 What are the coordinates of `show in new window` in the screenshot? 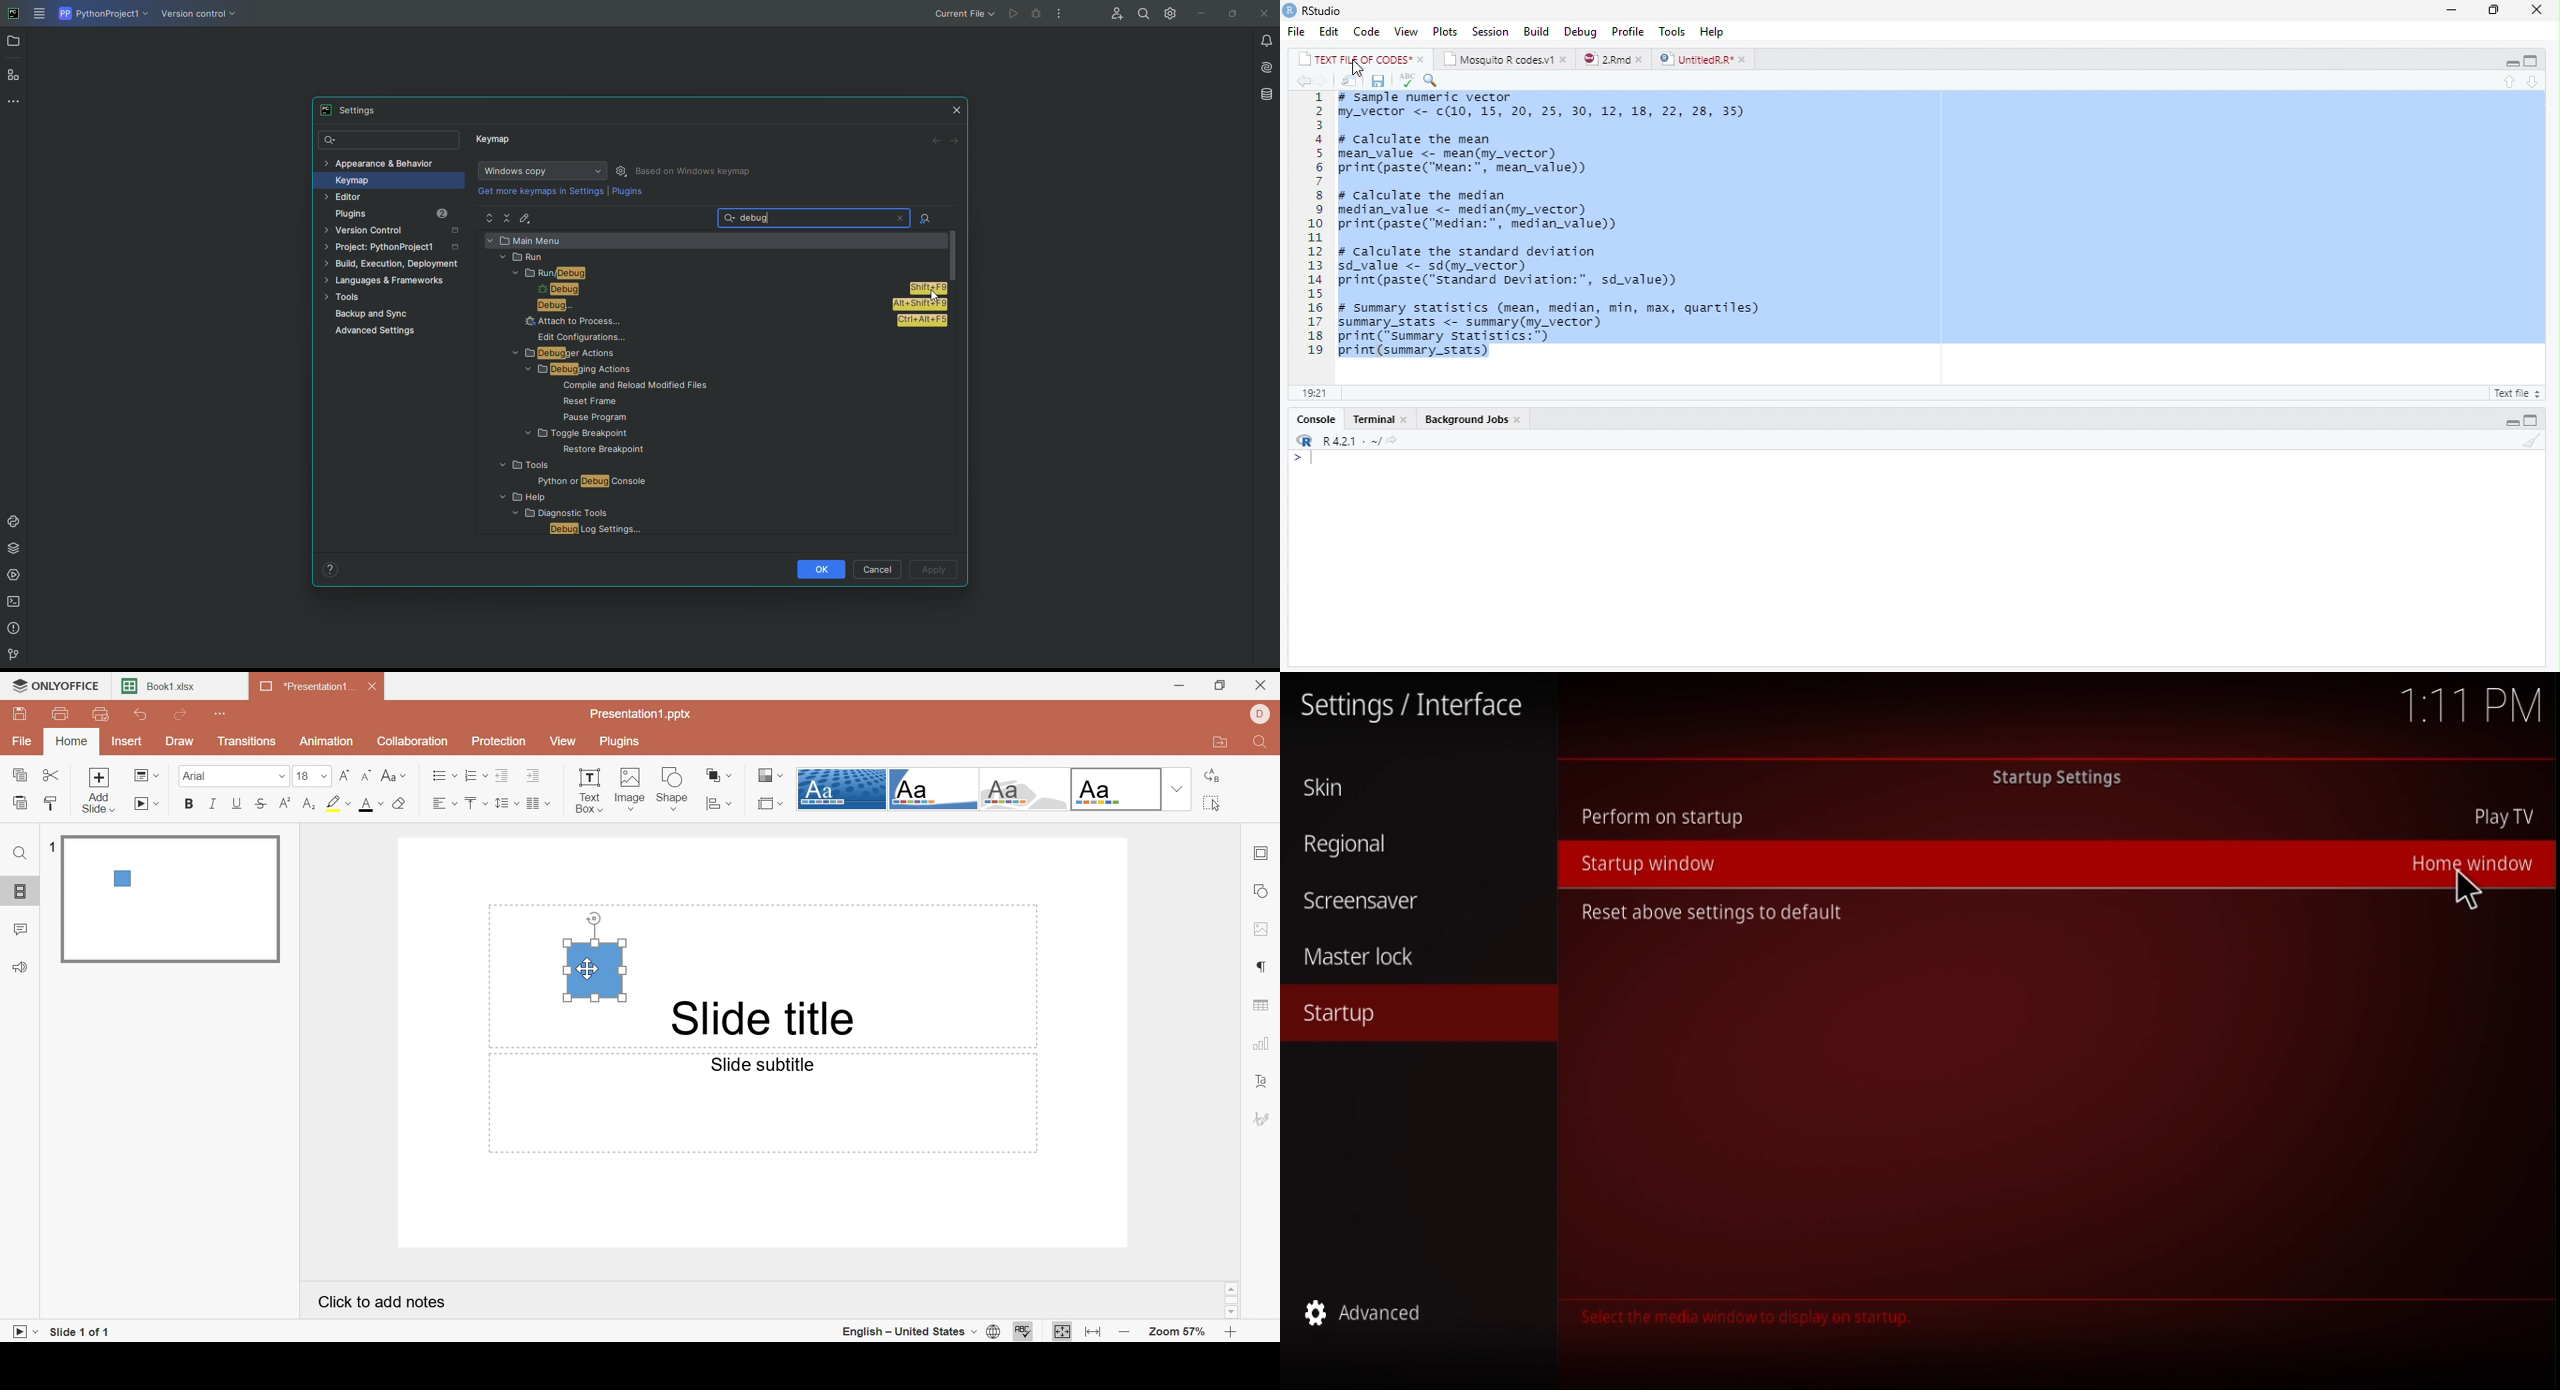 It's located at (1351, 82).